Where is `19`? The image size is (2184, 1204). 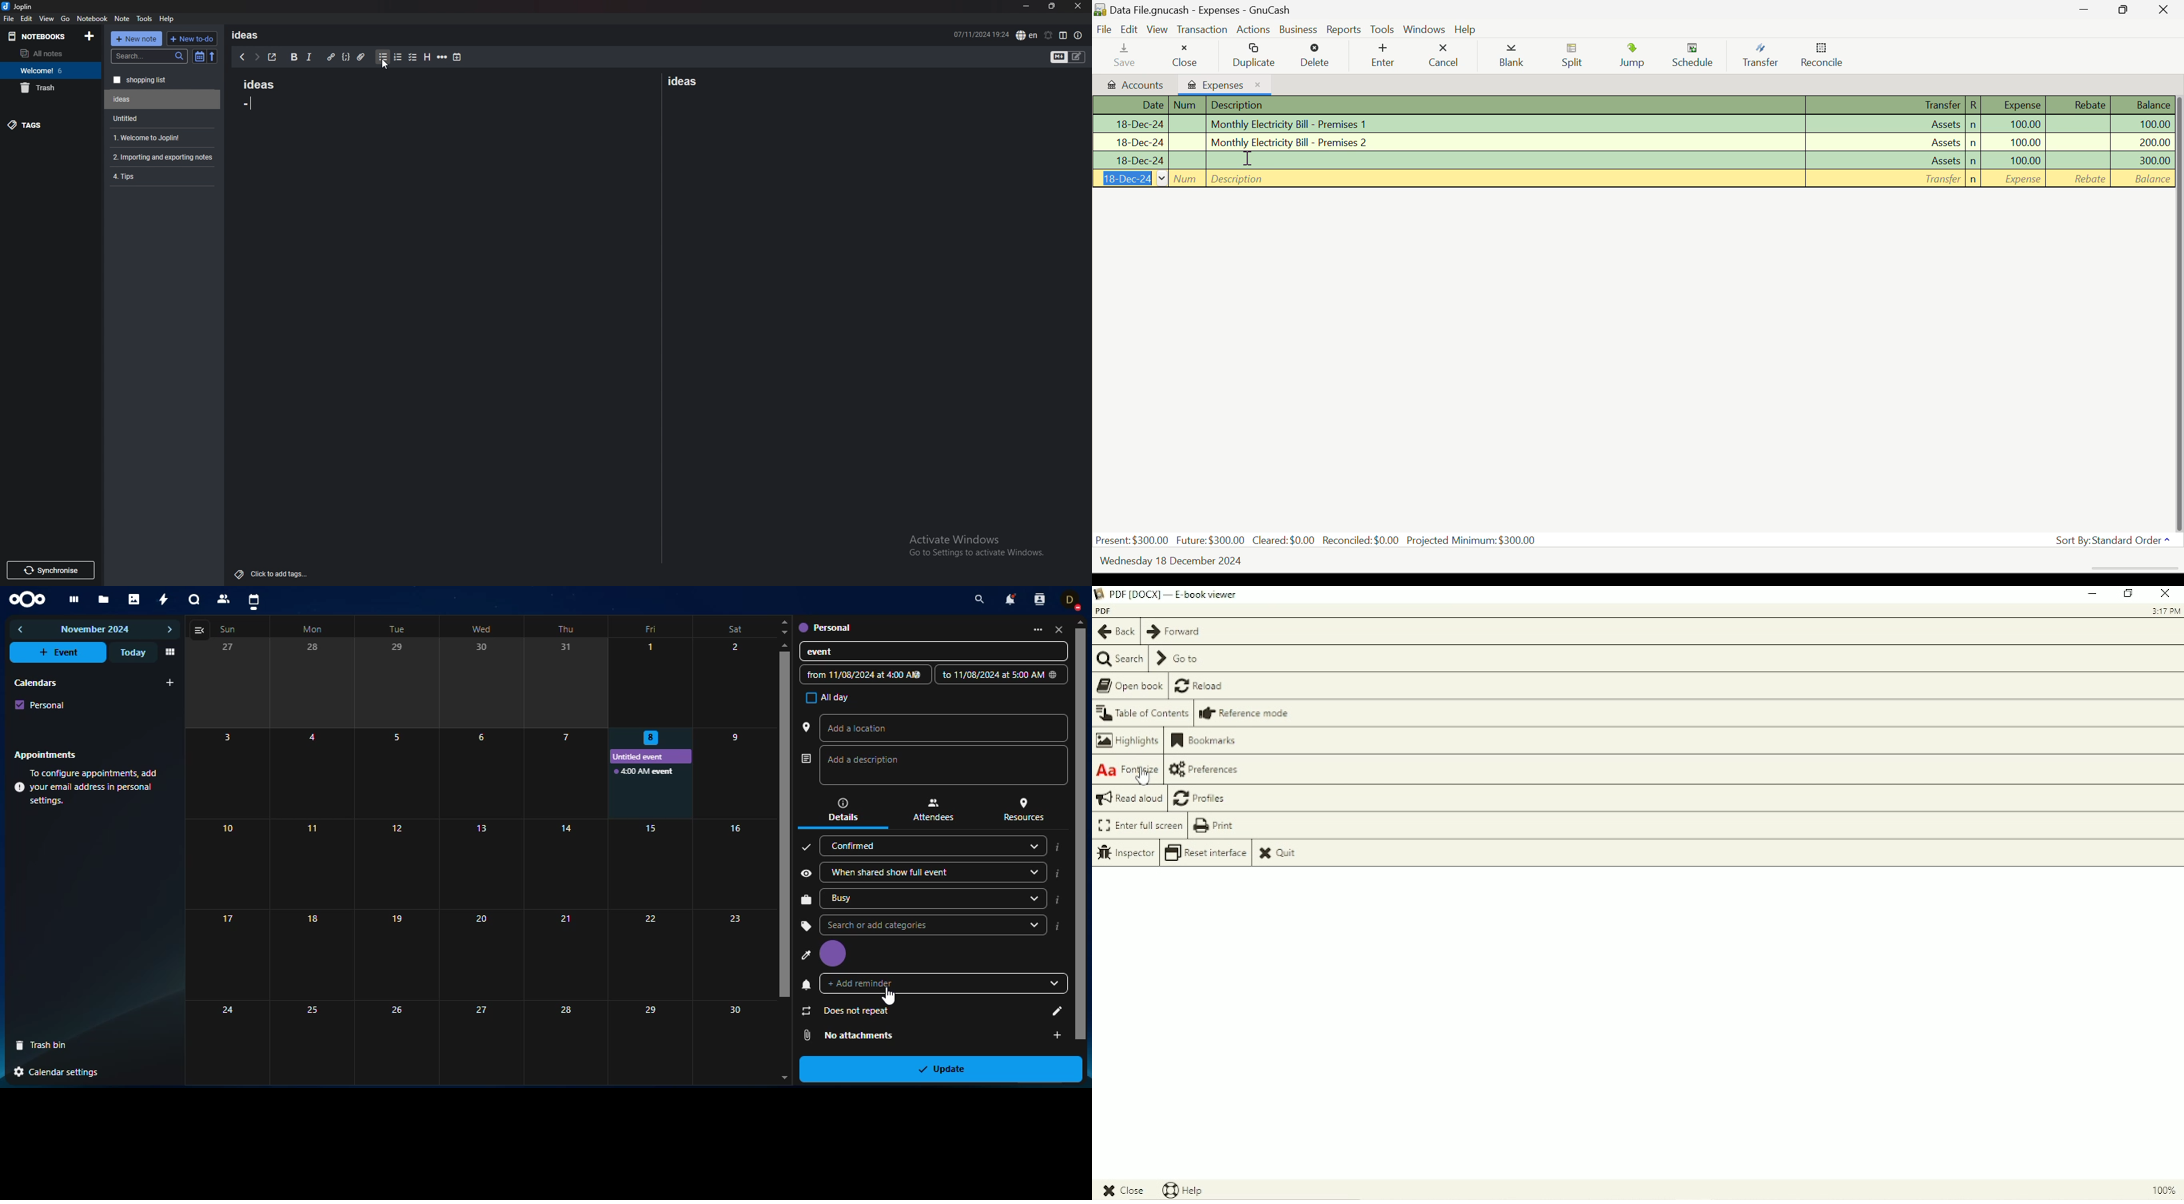 19 is located at coordinates (394, 955).